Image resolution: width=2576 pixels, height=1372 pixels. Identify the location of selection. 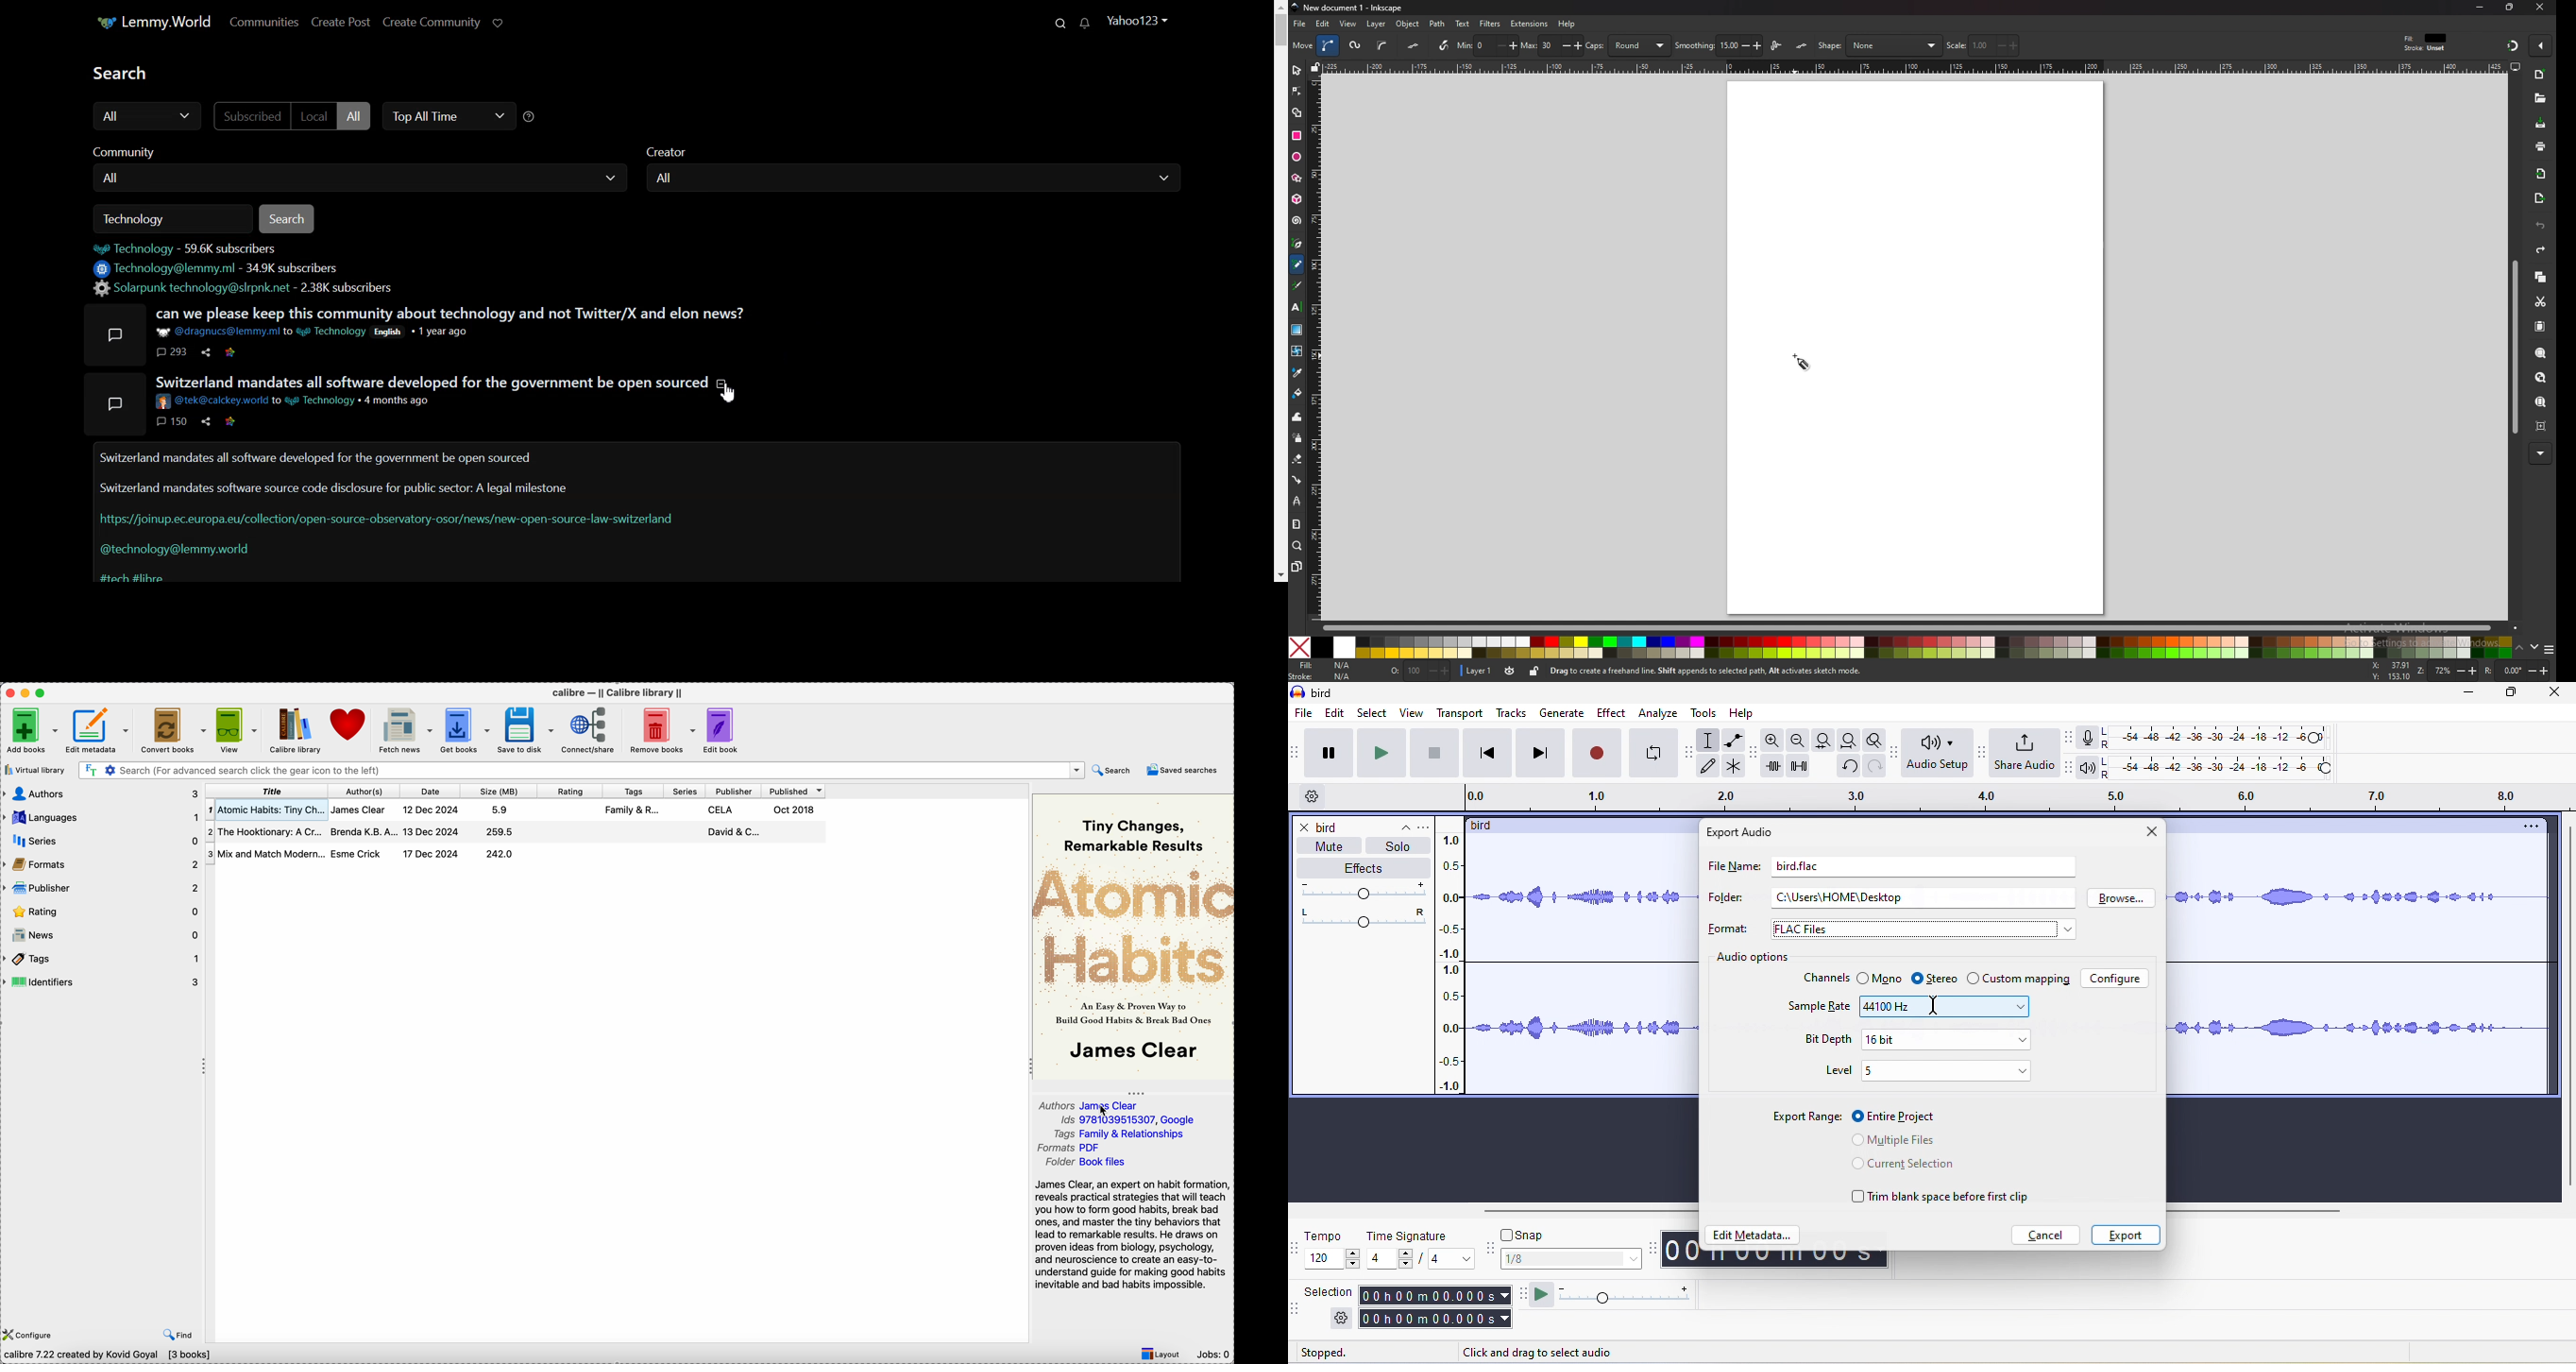
(1434, 1308).